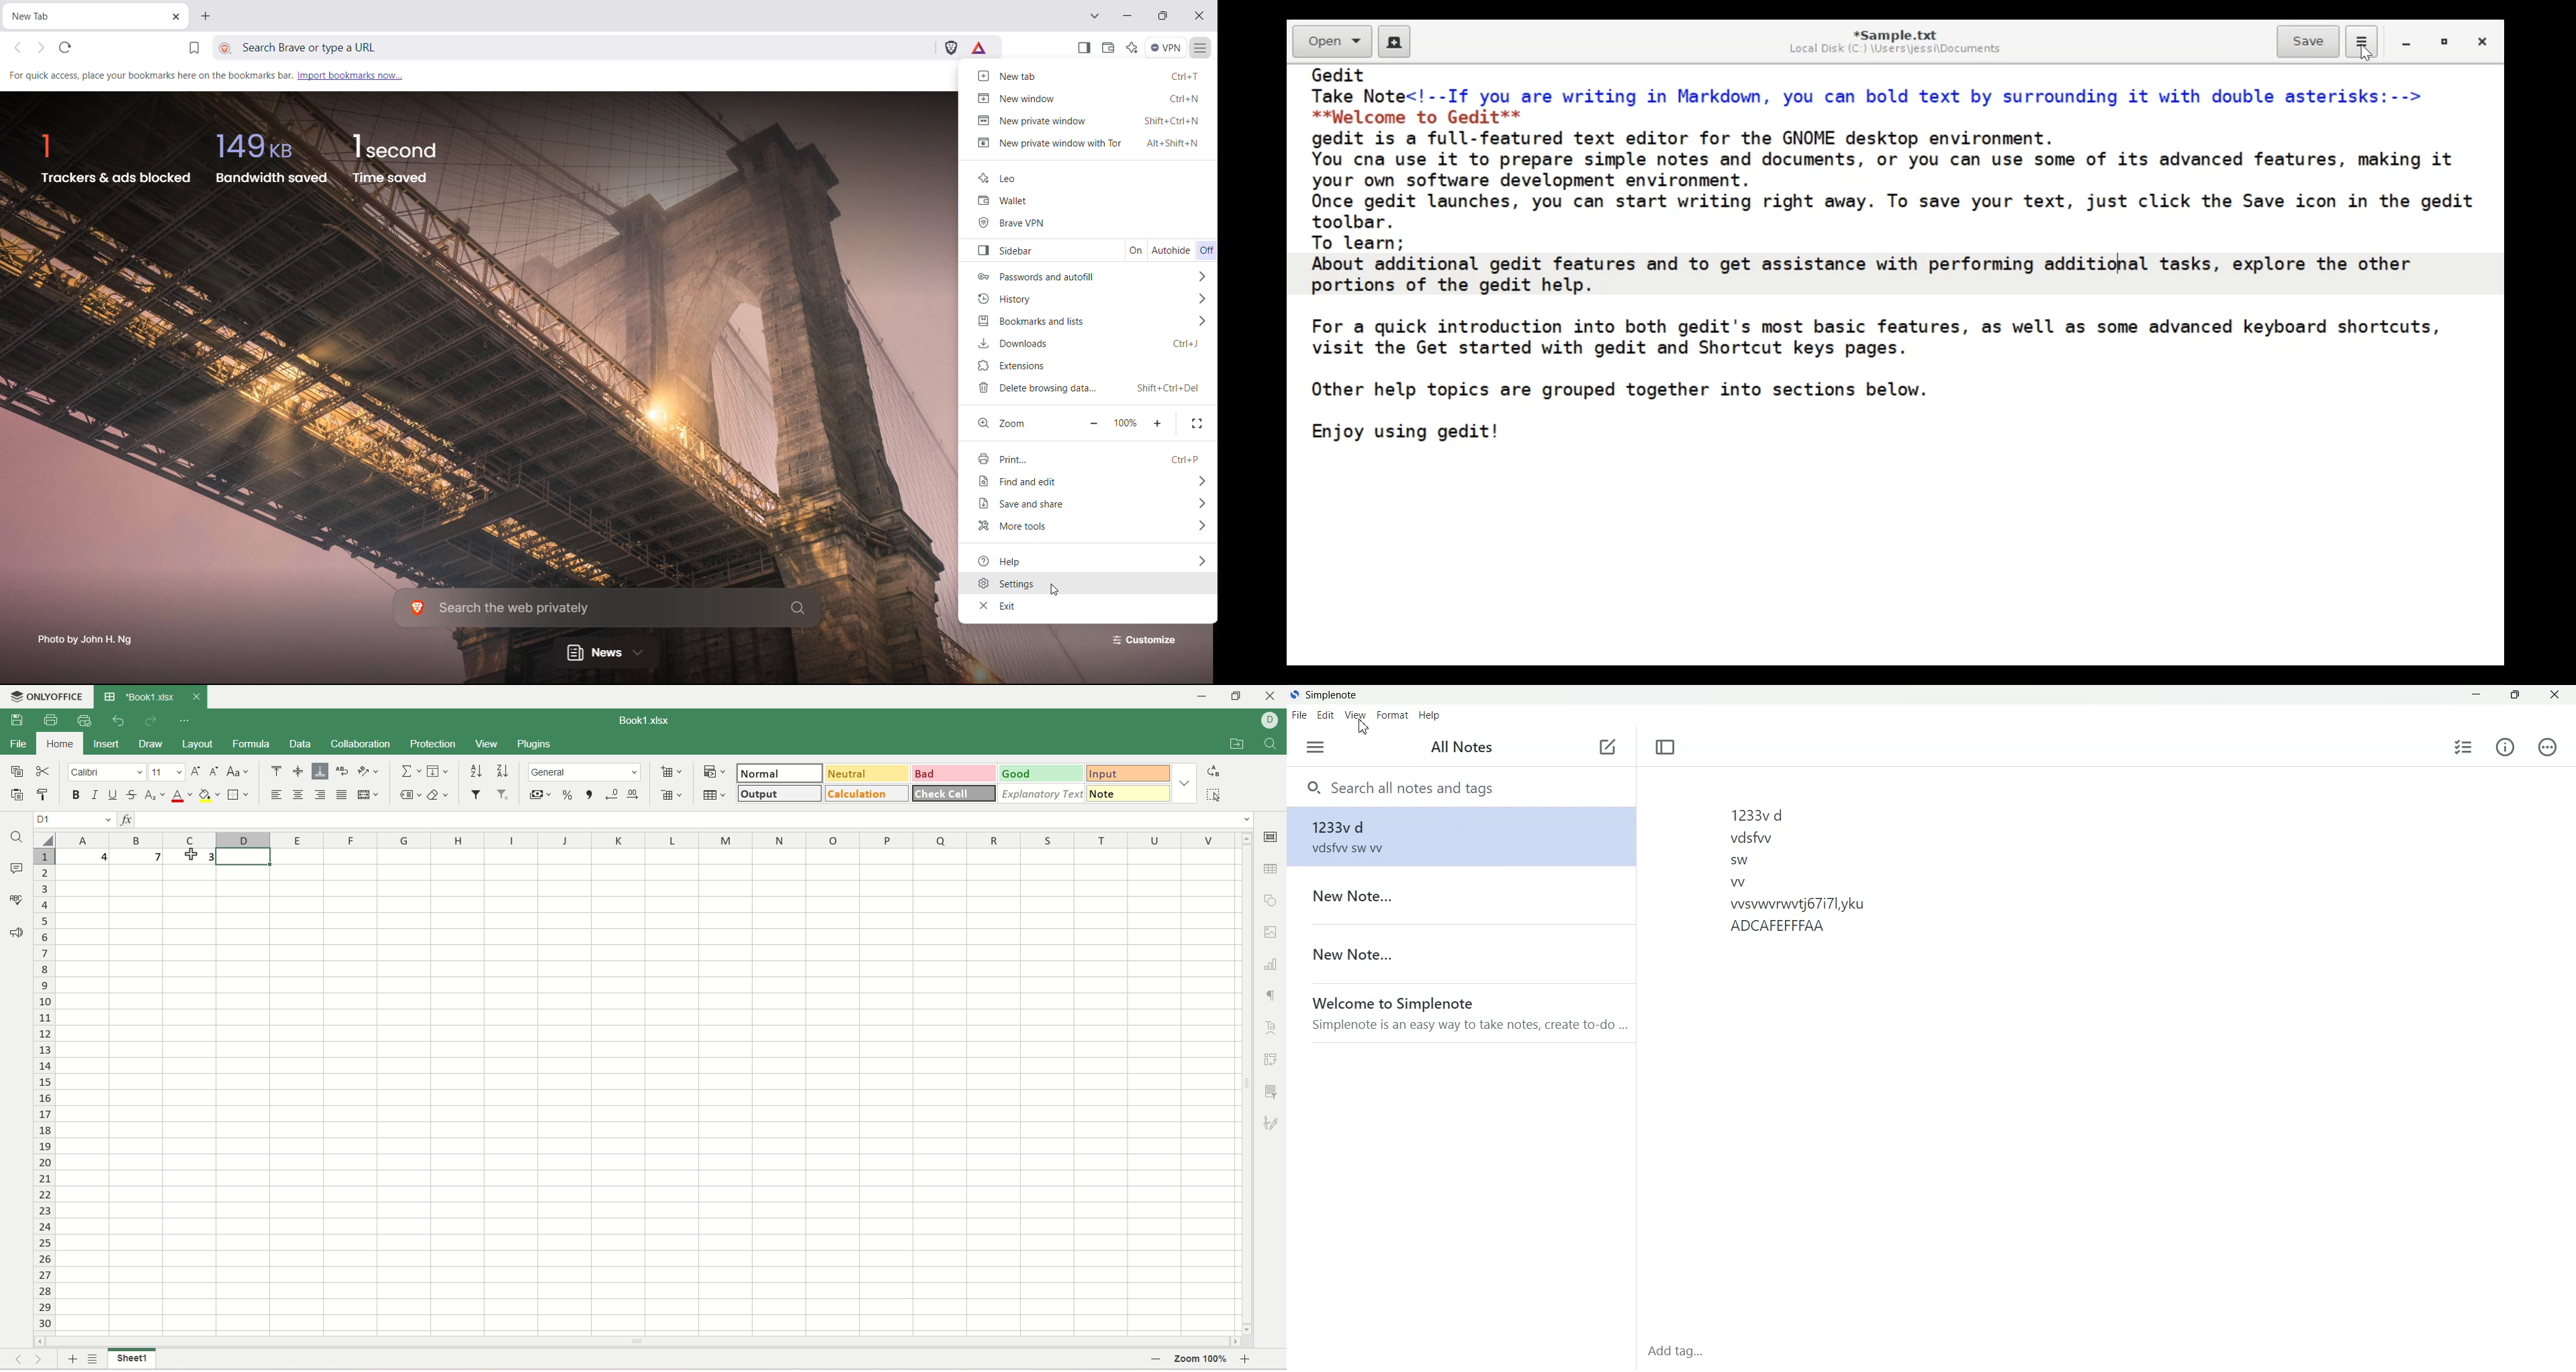 This screenshot has height=1372, width=2576. Describe the element at coordinates (952, 794) in the screenshot. I see `check cell` at that location.